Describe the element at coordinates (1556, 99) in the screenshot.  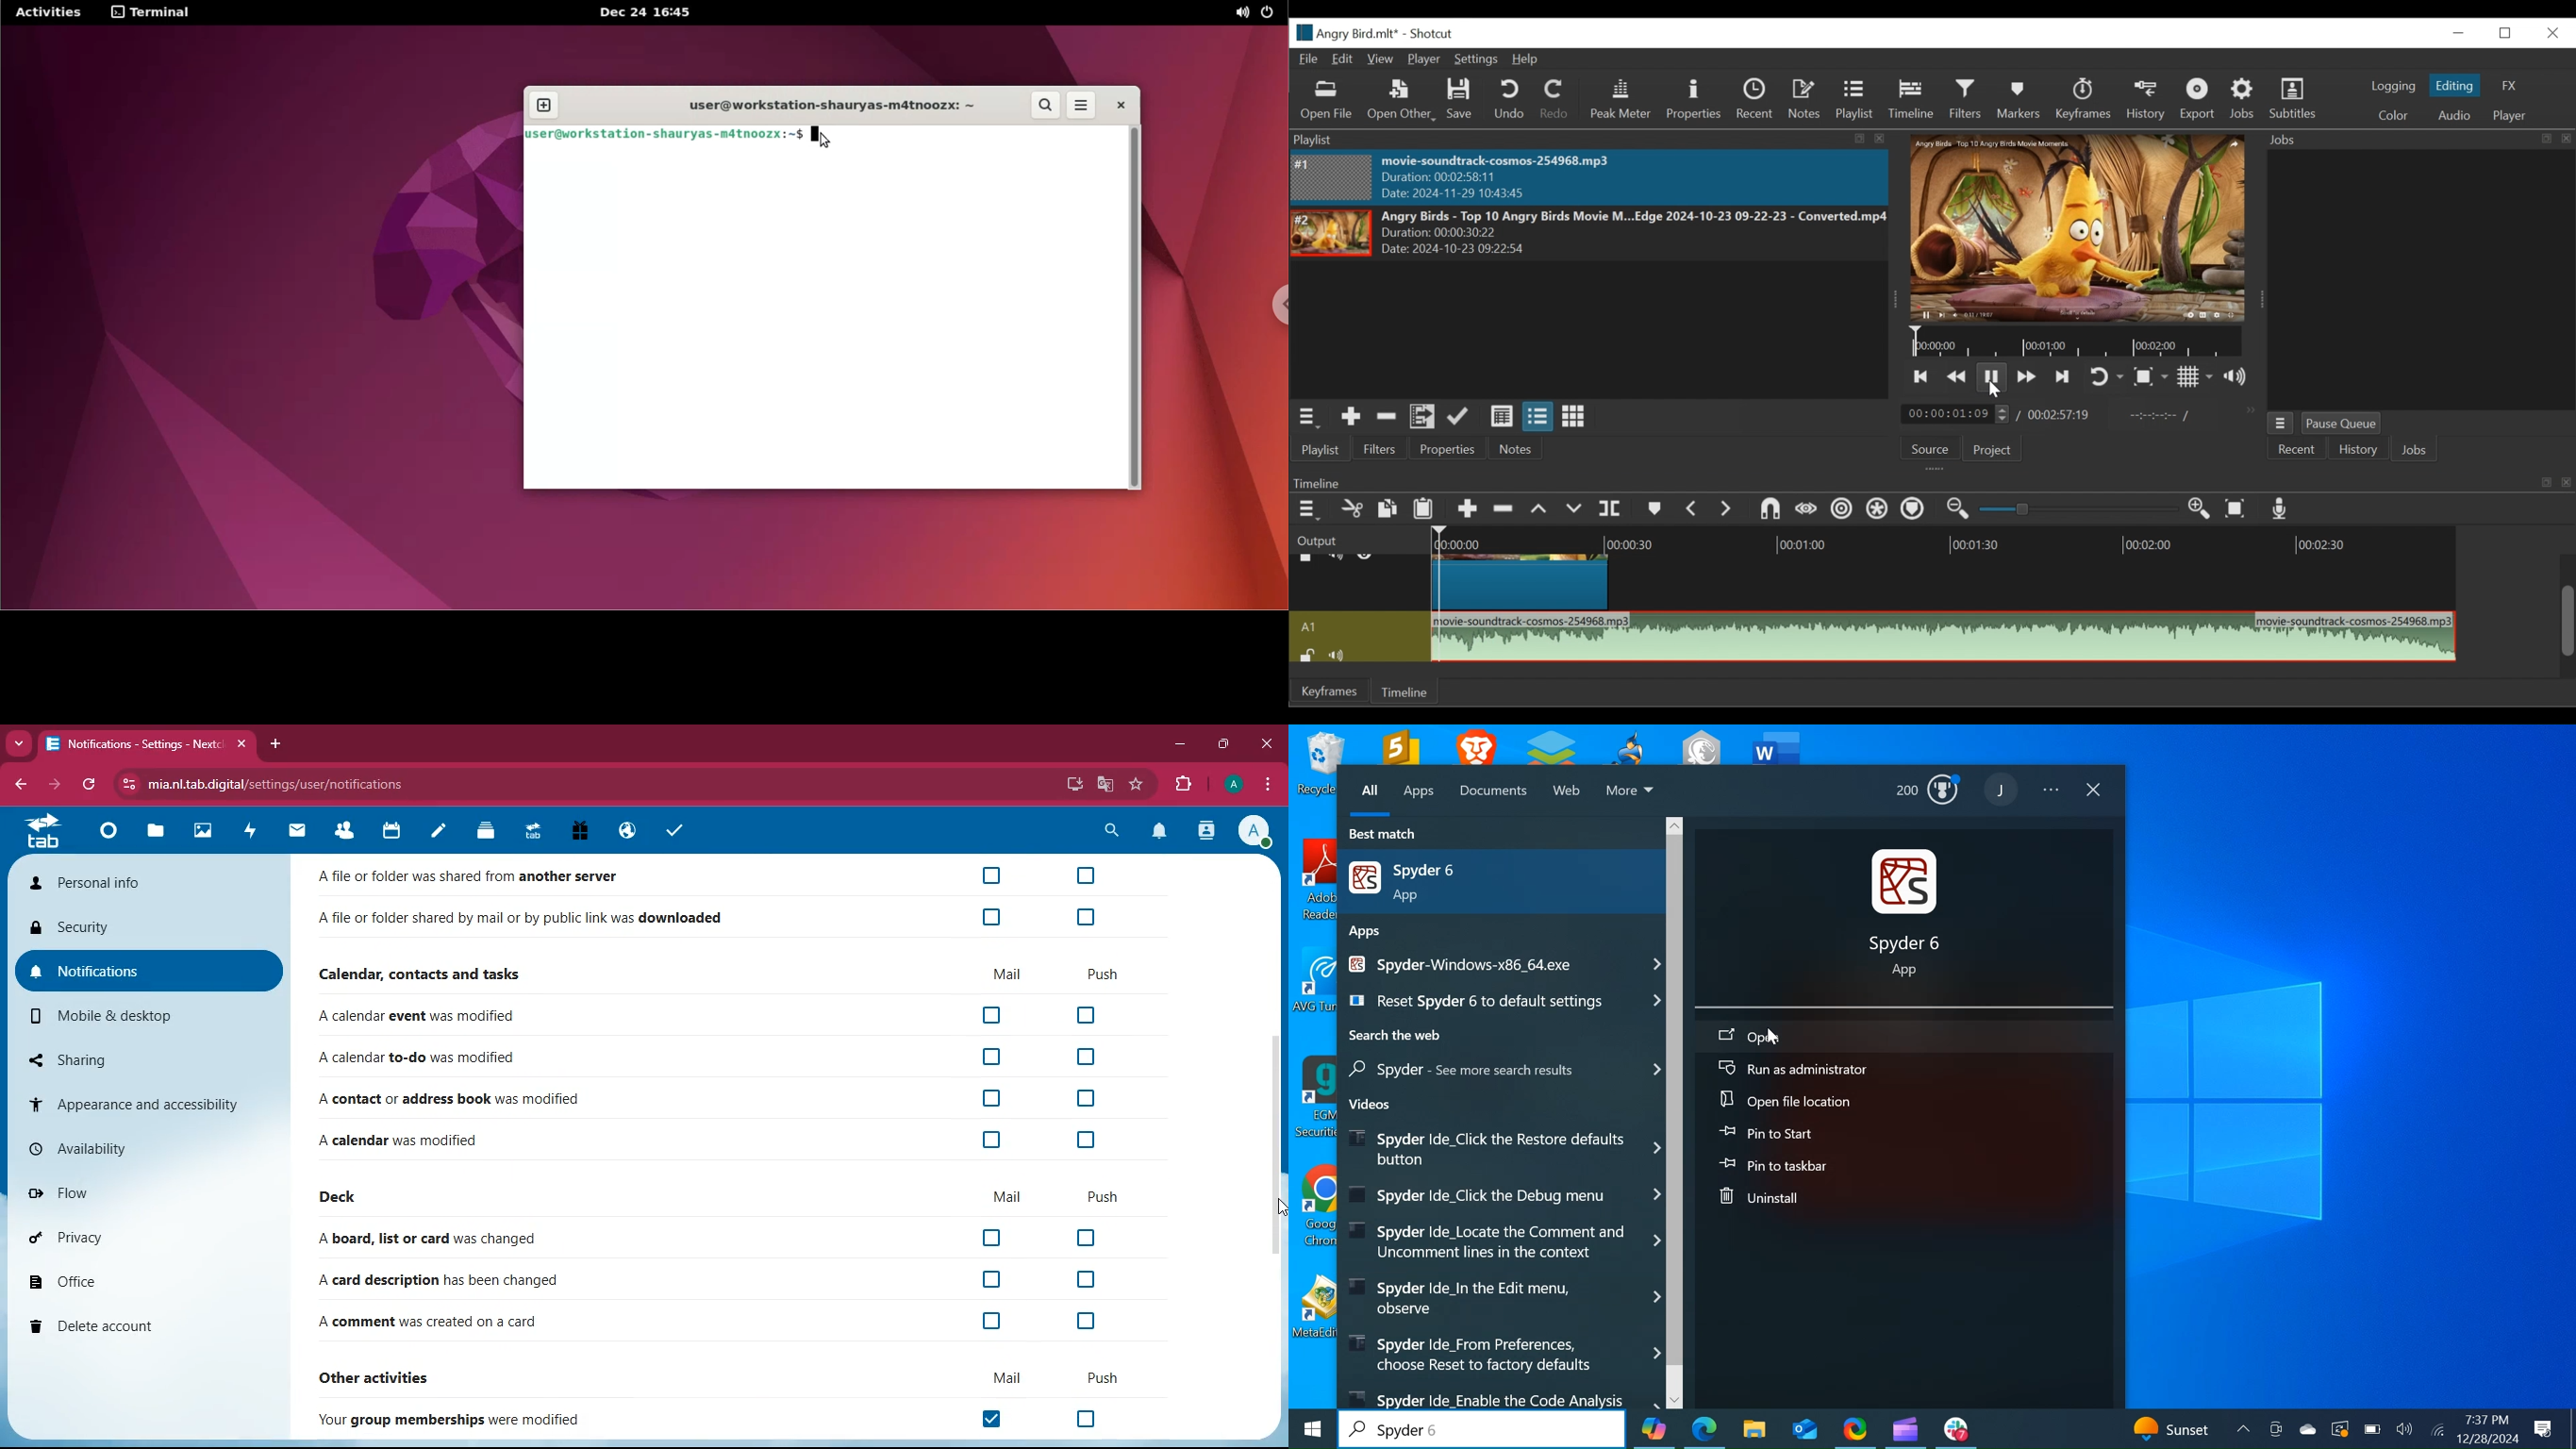
I see `Redo` at that location.